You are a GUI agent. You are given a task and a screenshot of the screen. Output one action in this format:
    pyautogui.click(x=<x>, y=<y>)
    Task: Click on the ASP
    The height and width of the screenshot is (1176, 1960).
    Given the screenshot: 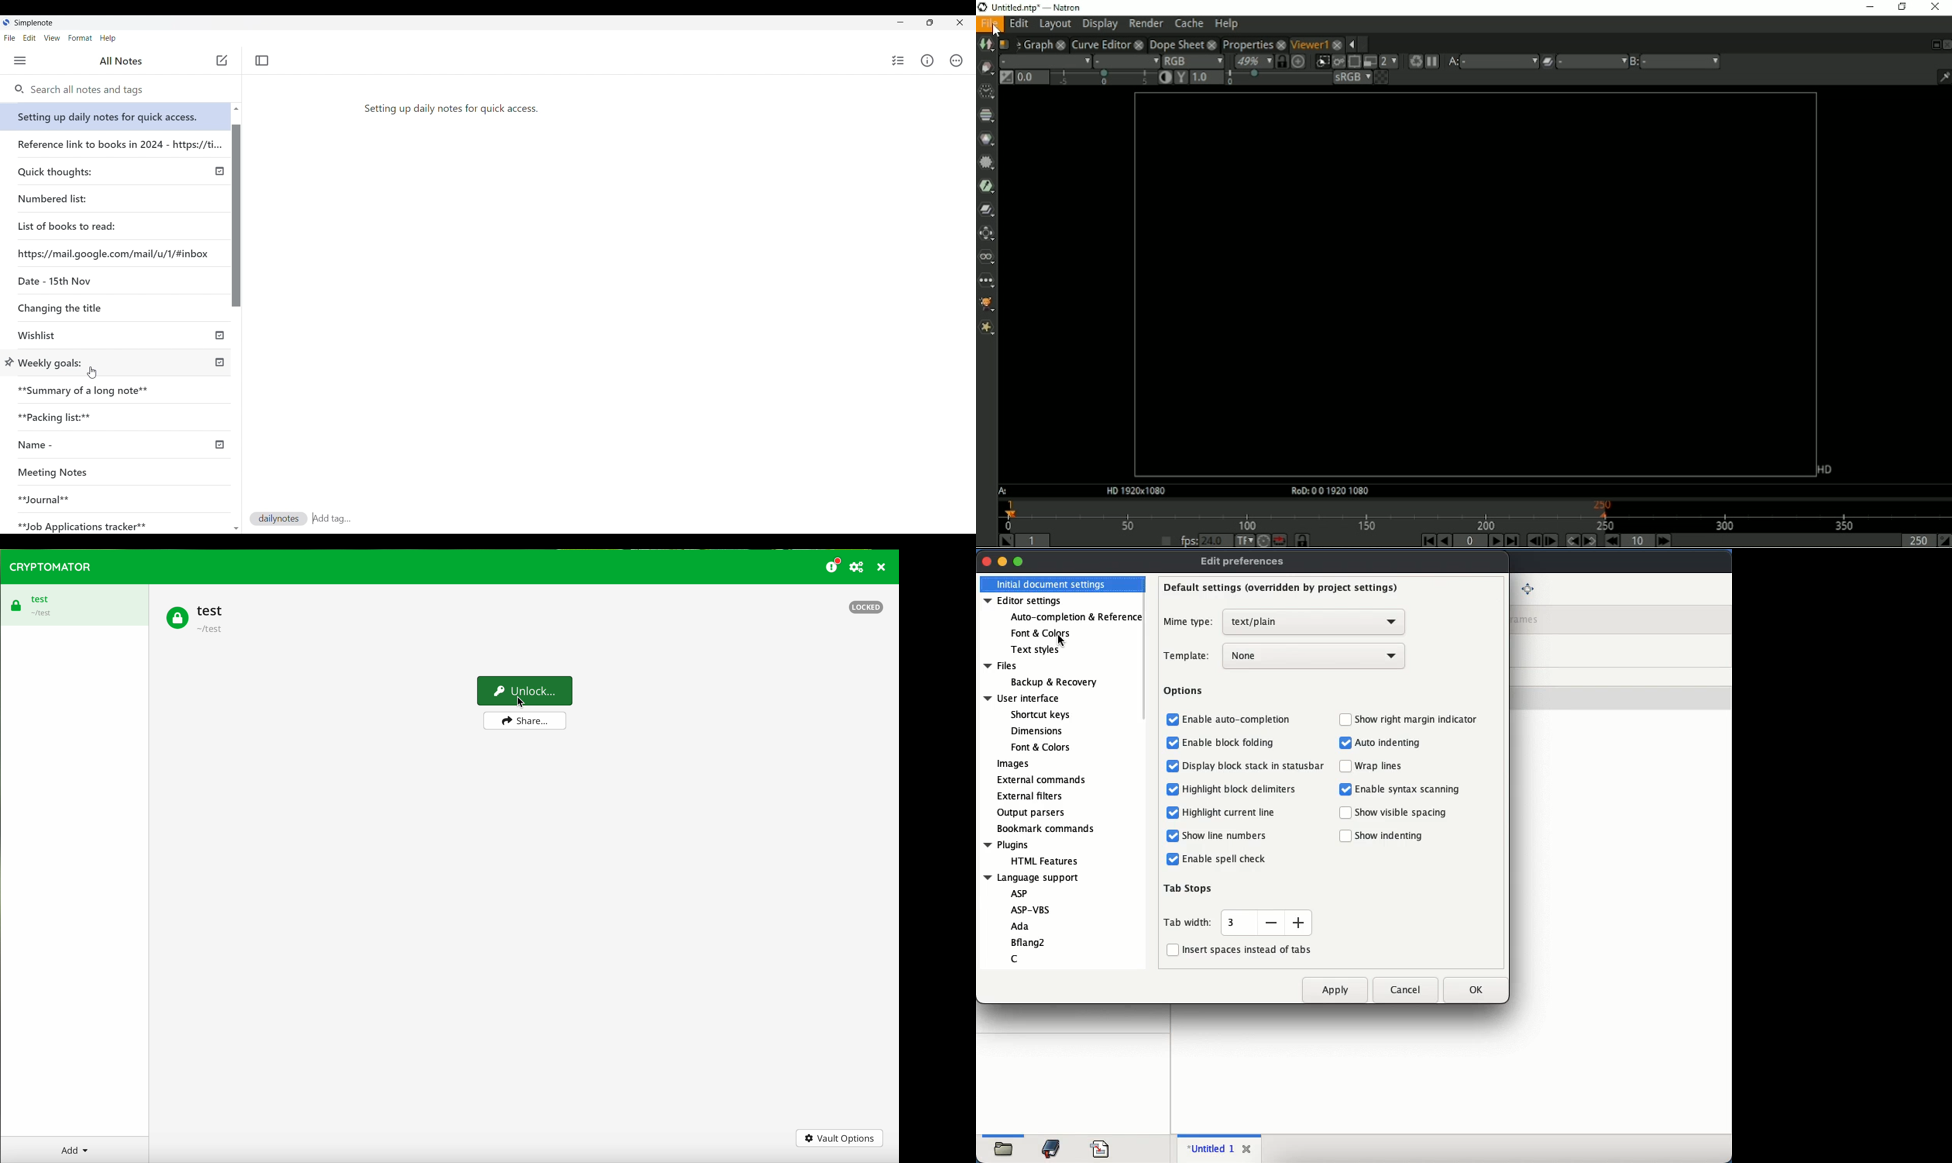 What is the action you would take?
    pyautogui.click(x=1021, y=893)
    